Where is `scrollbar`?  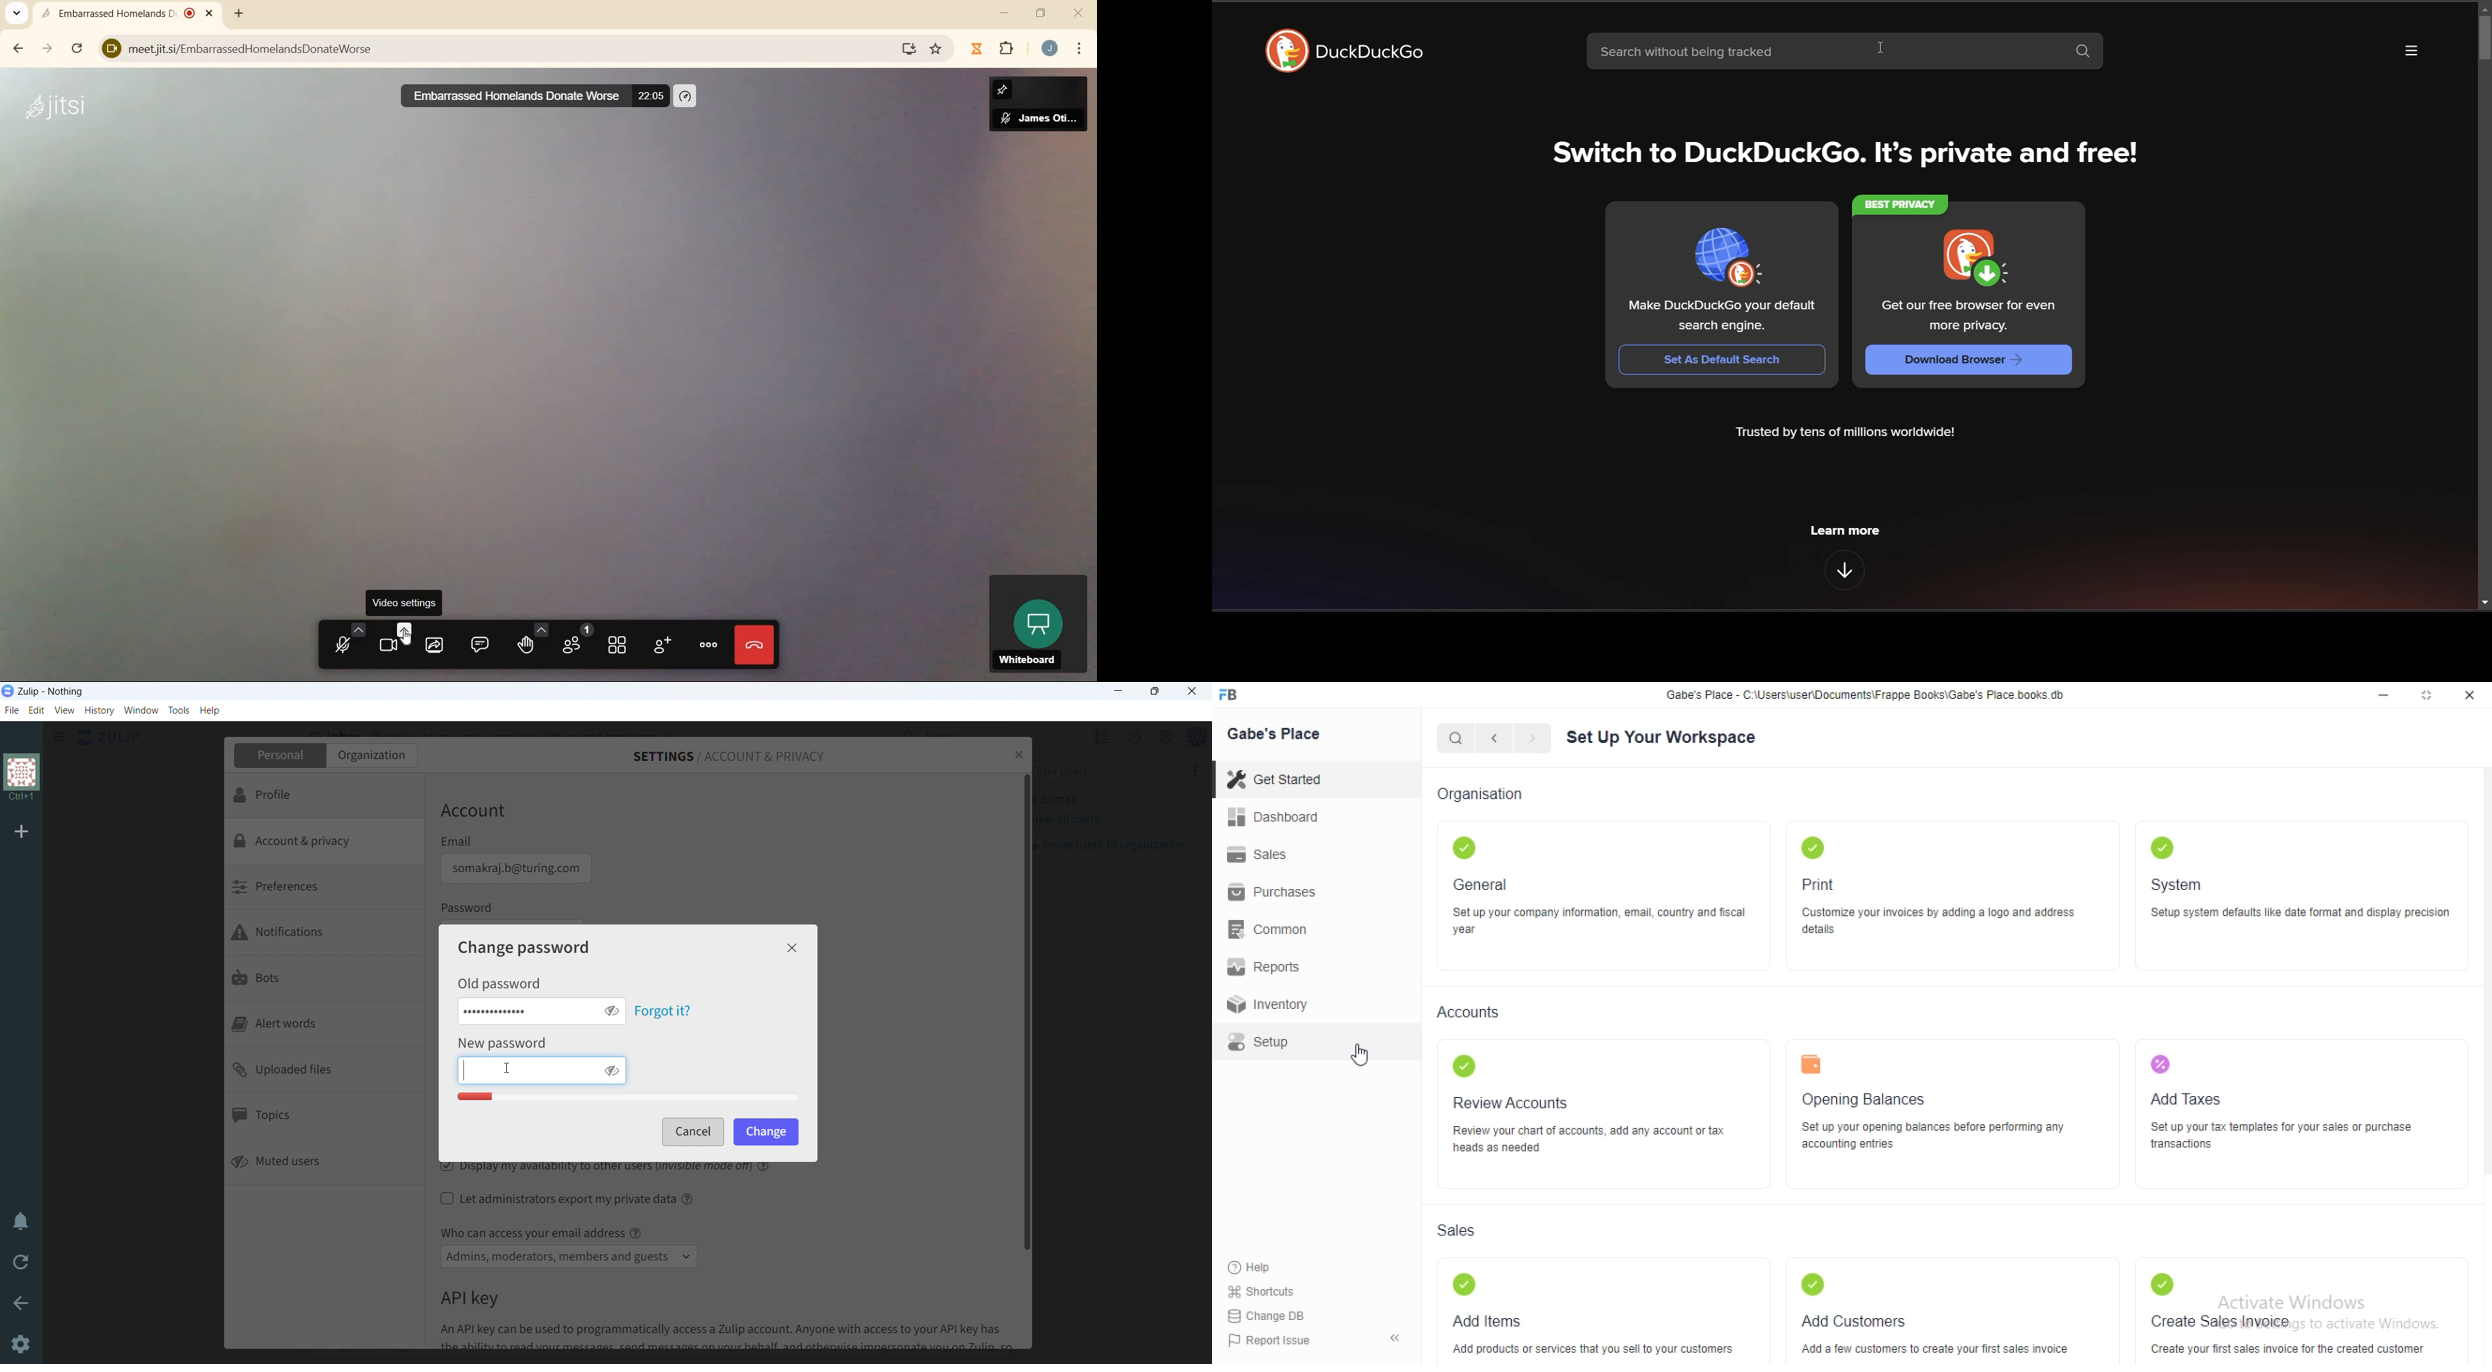
scrollbar is located at coordinates (1029, 1010).